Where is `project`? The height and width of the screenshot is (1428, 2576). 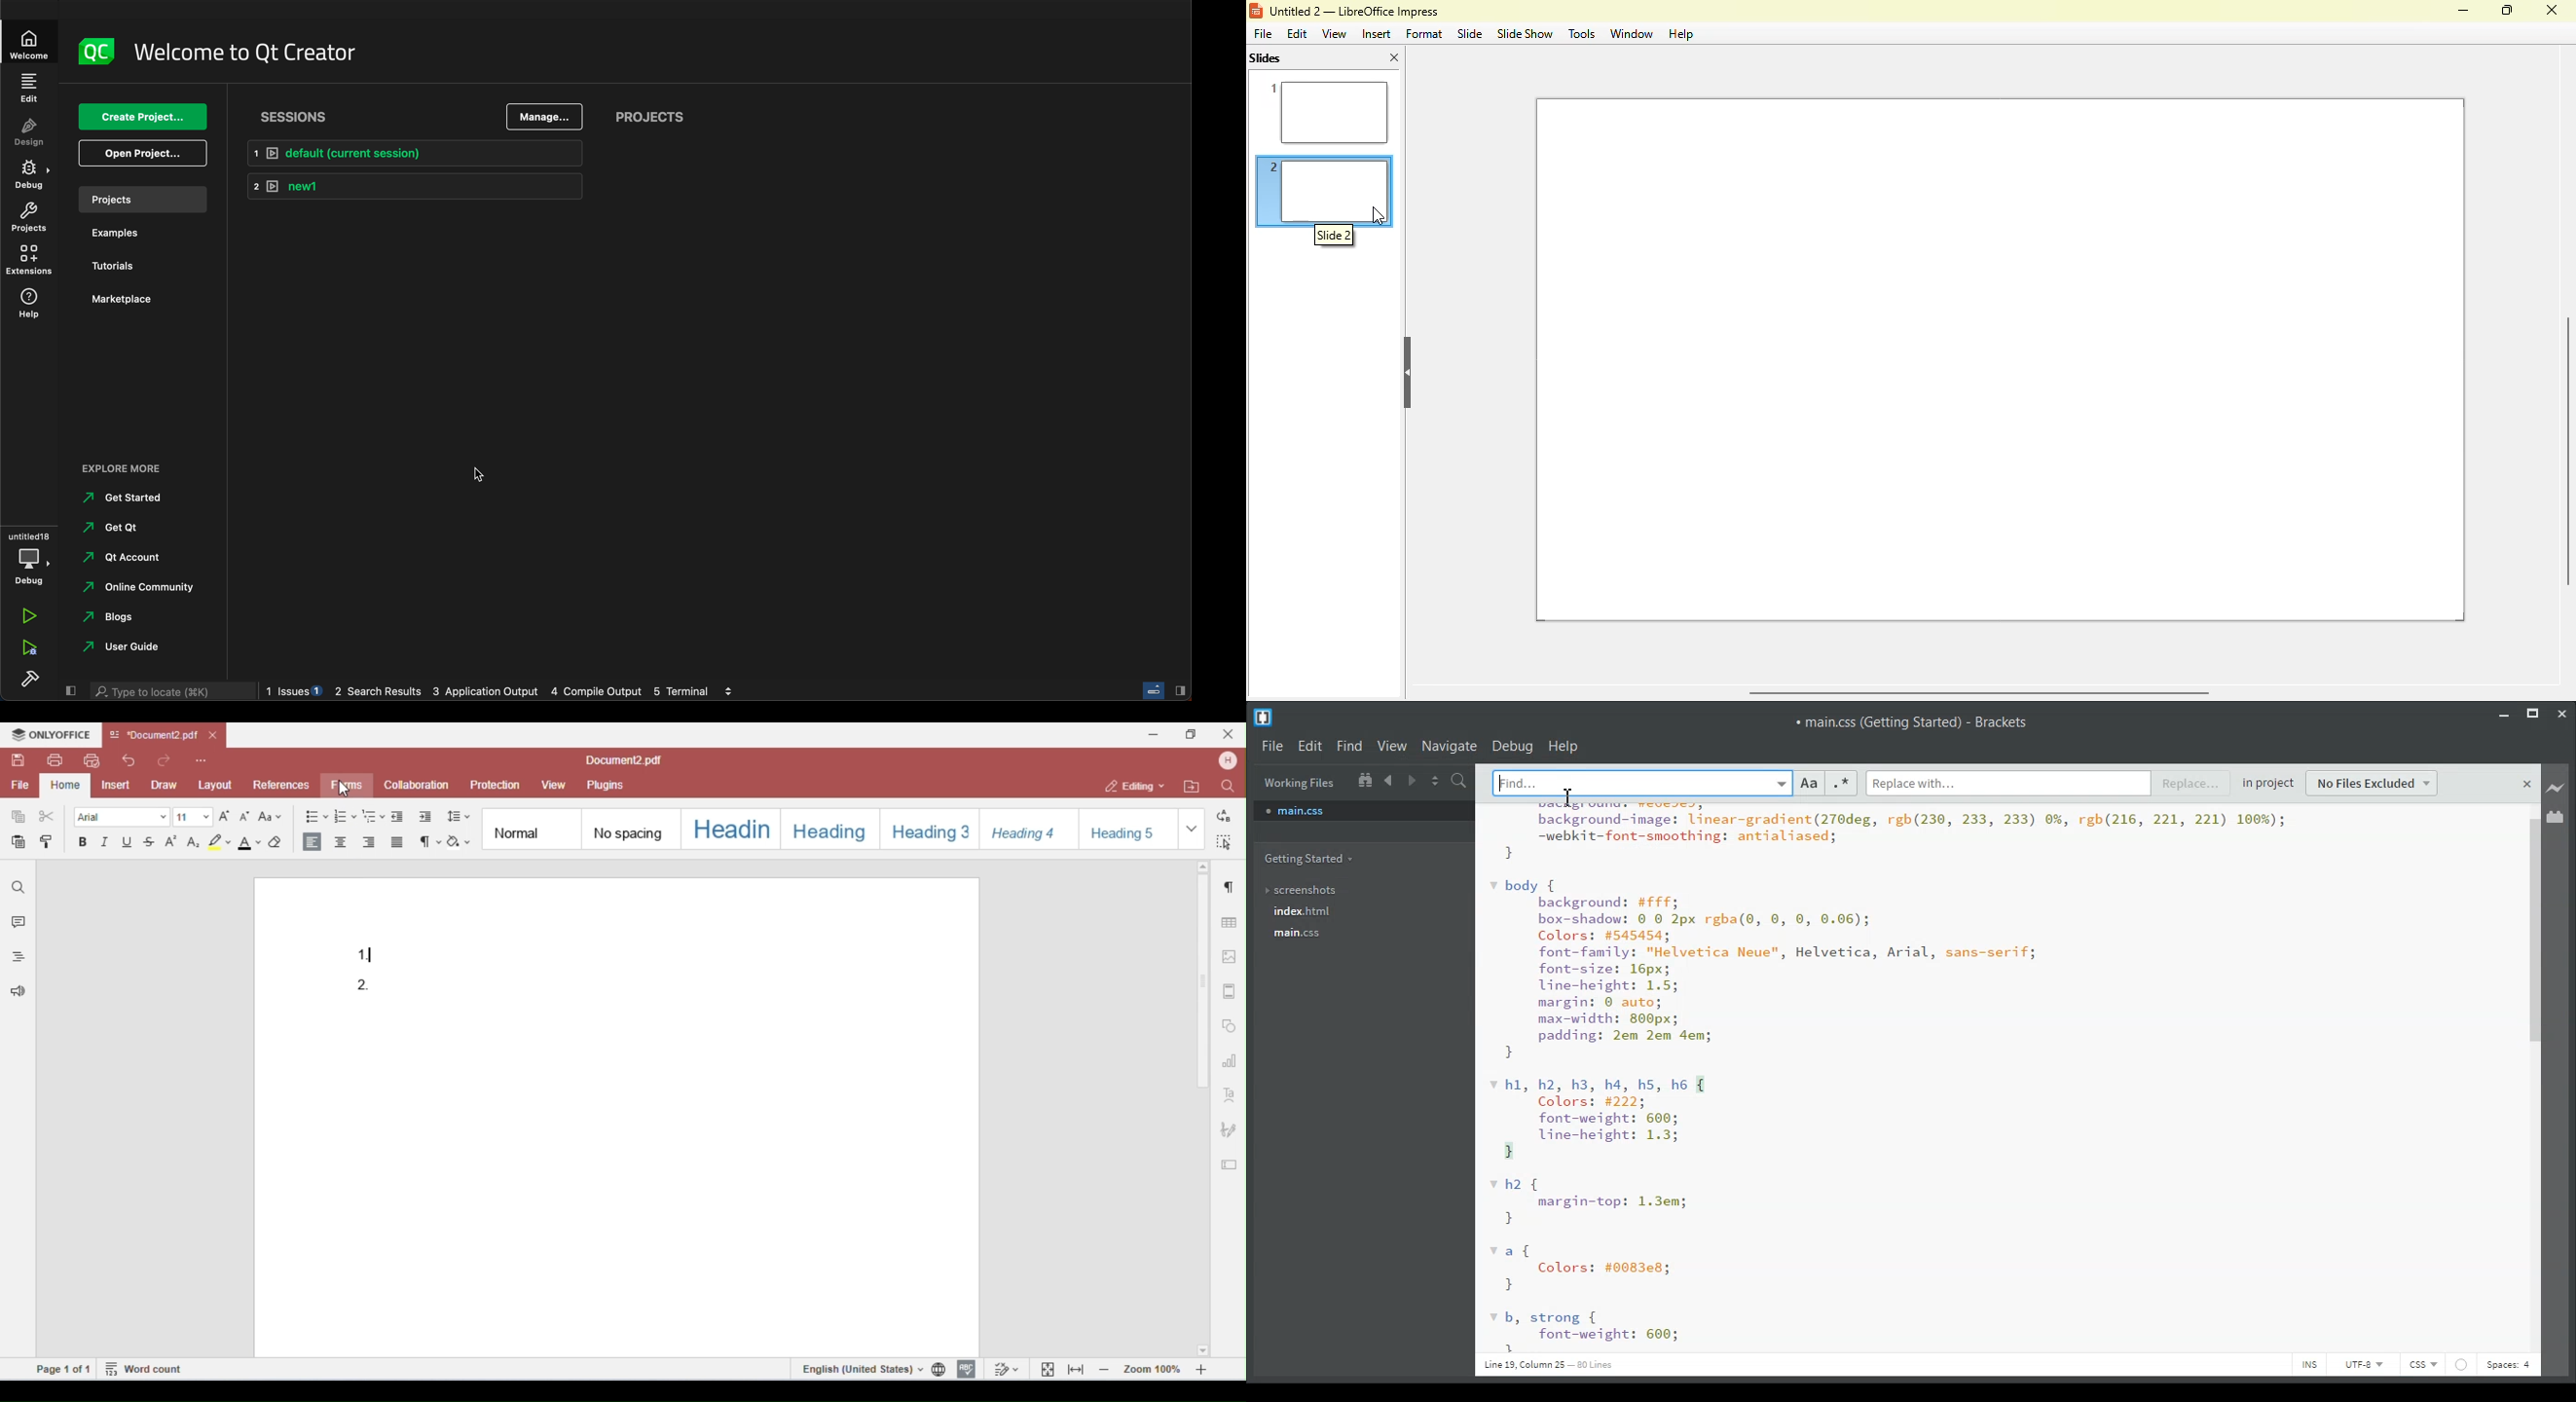 project is located at coordinates (141, 199).